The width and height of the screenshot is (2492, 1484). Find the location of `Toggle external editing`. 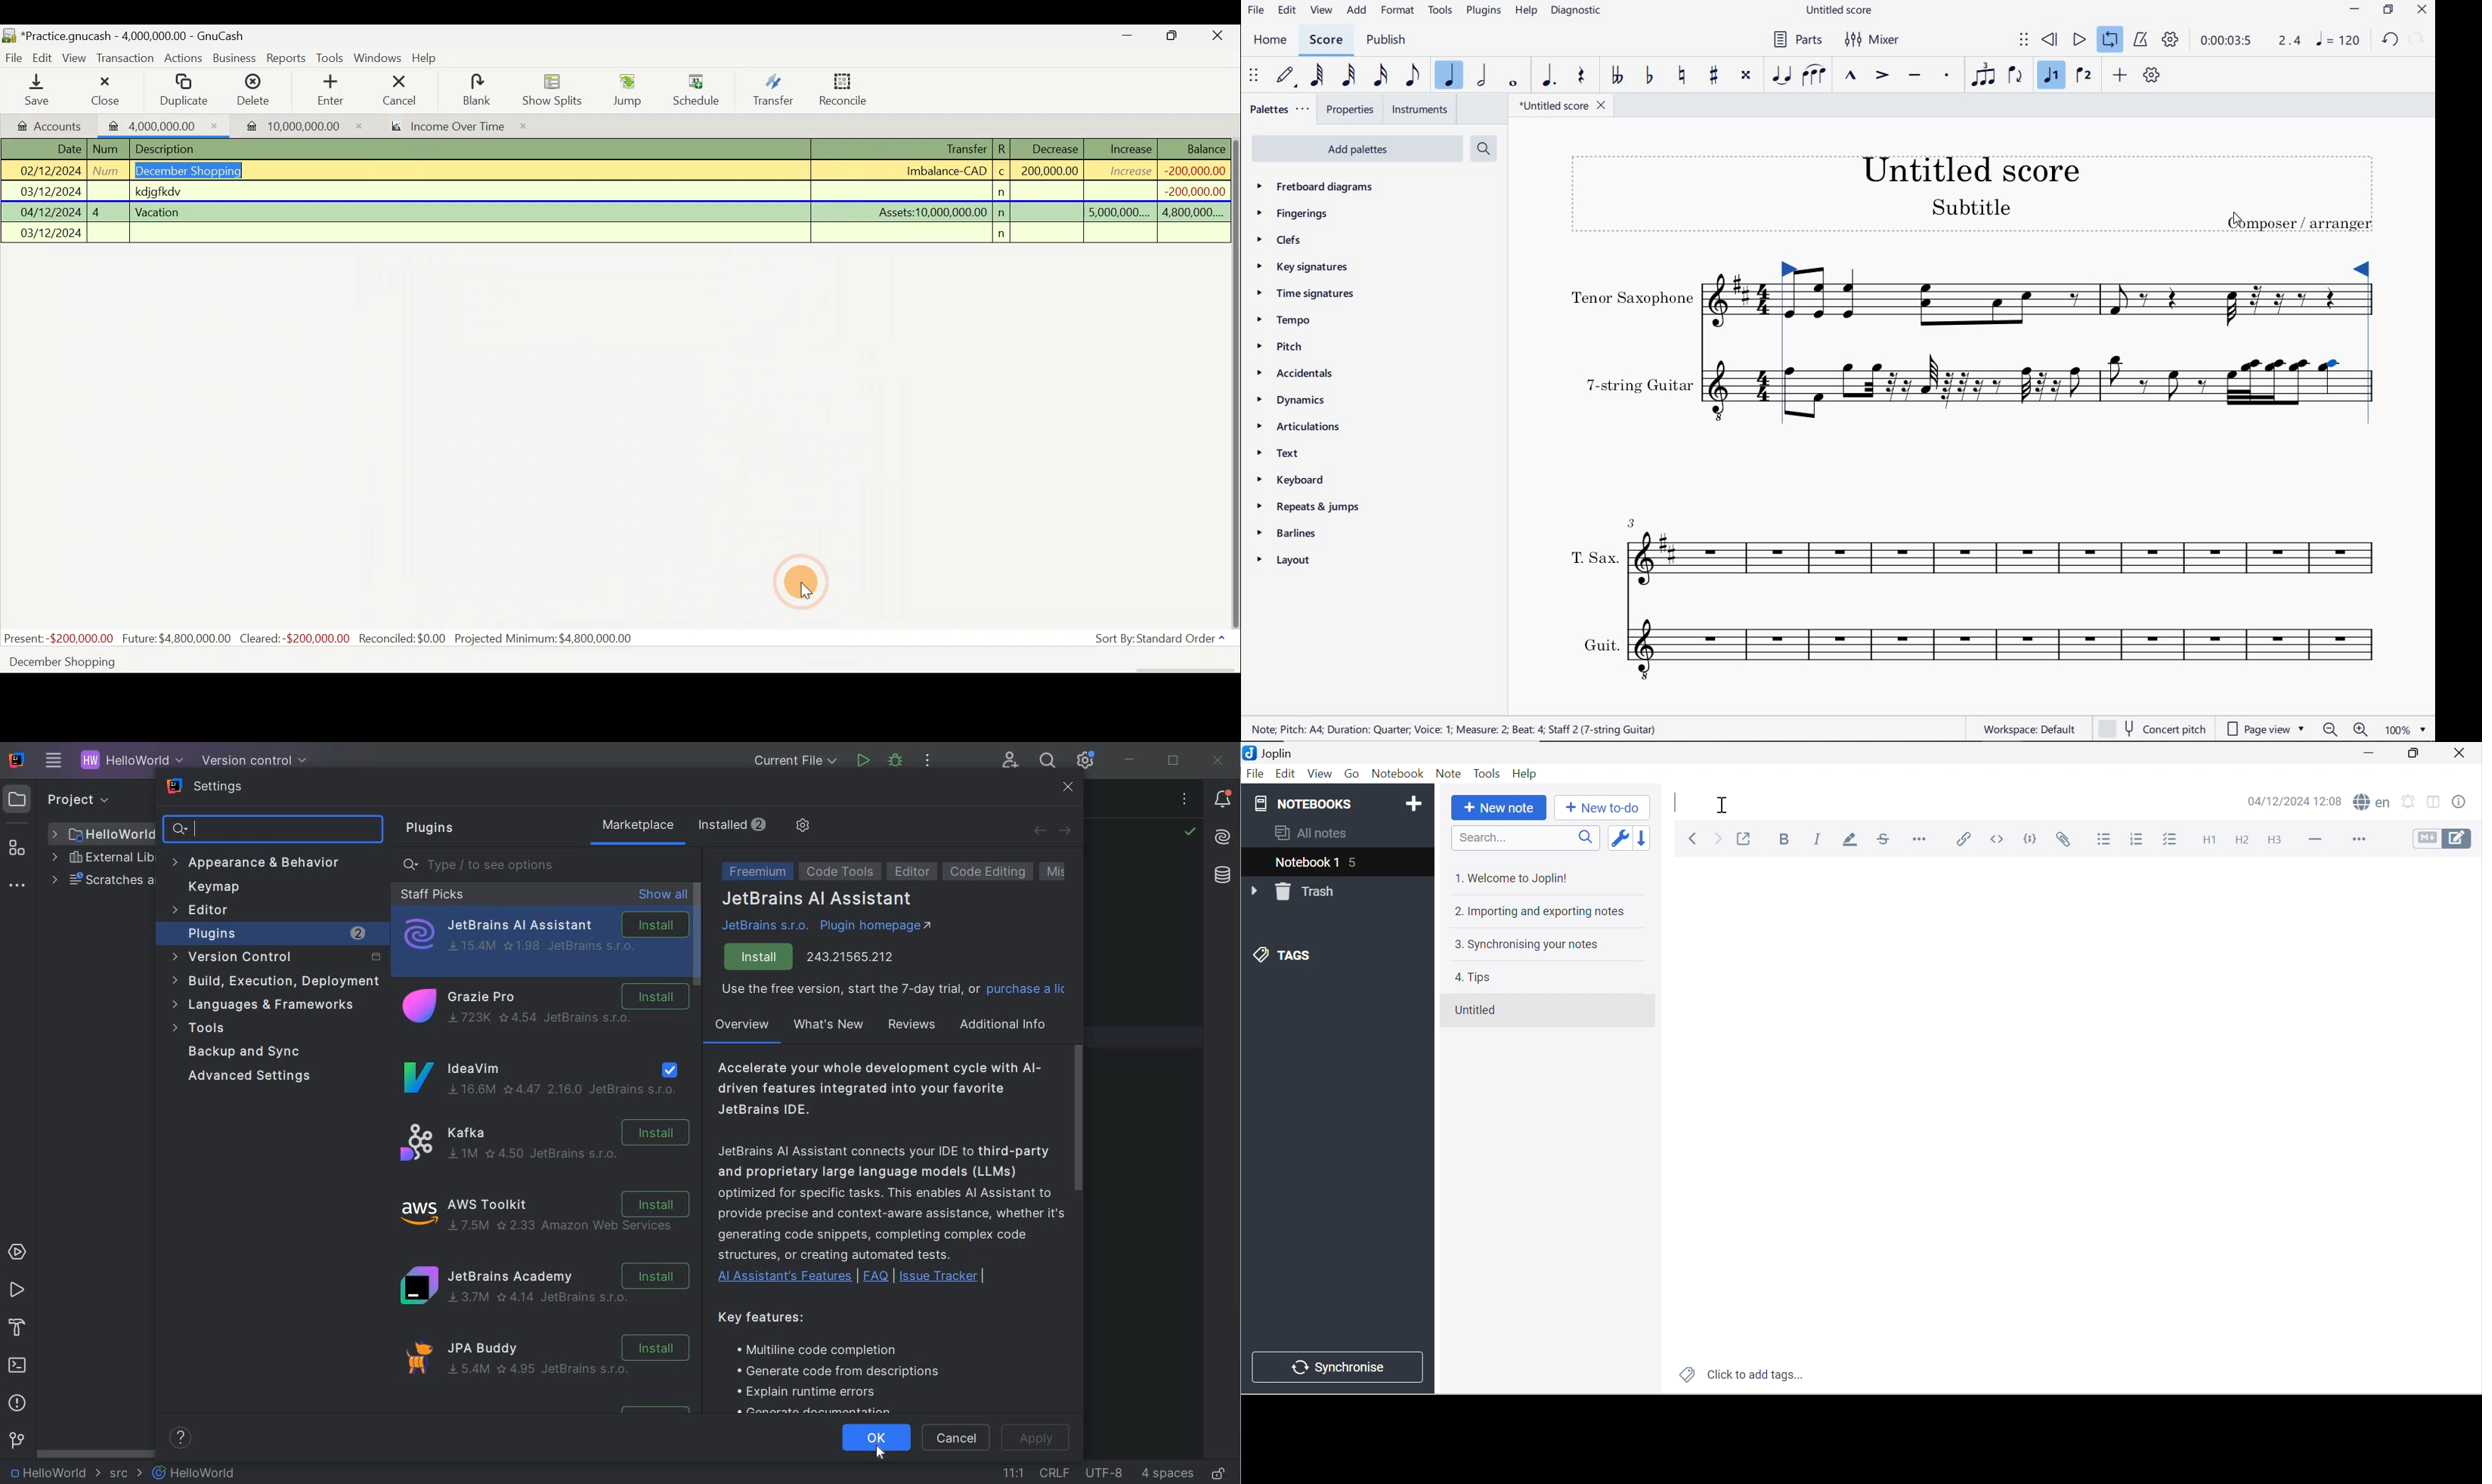

Toggle external editing is located at coordinates (1745, 838).